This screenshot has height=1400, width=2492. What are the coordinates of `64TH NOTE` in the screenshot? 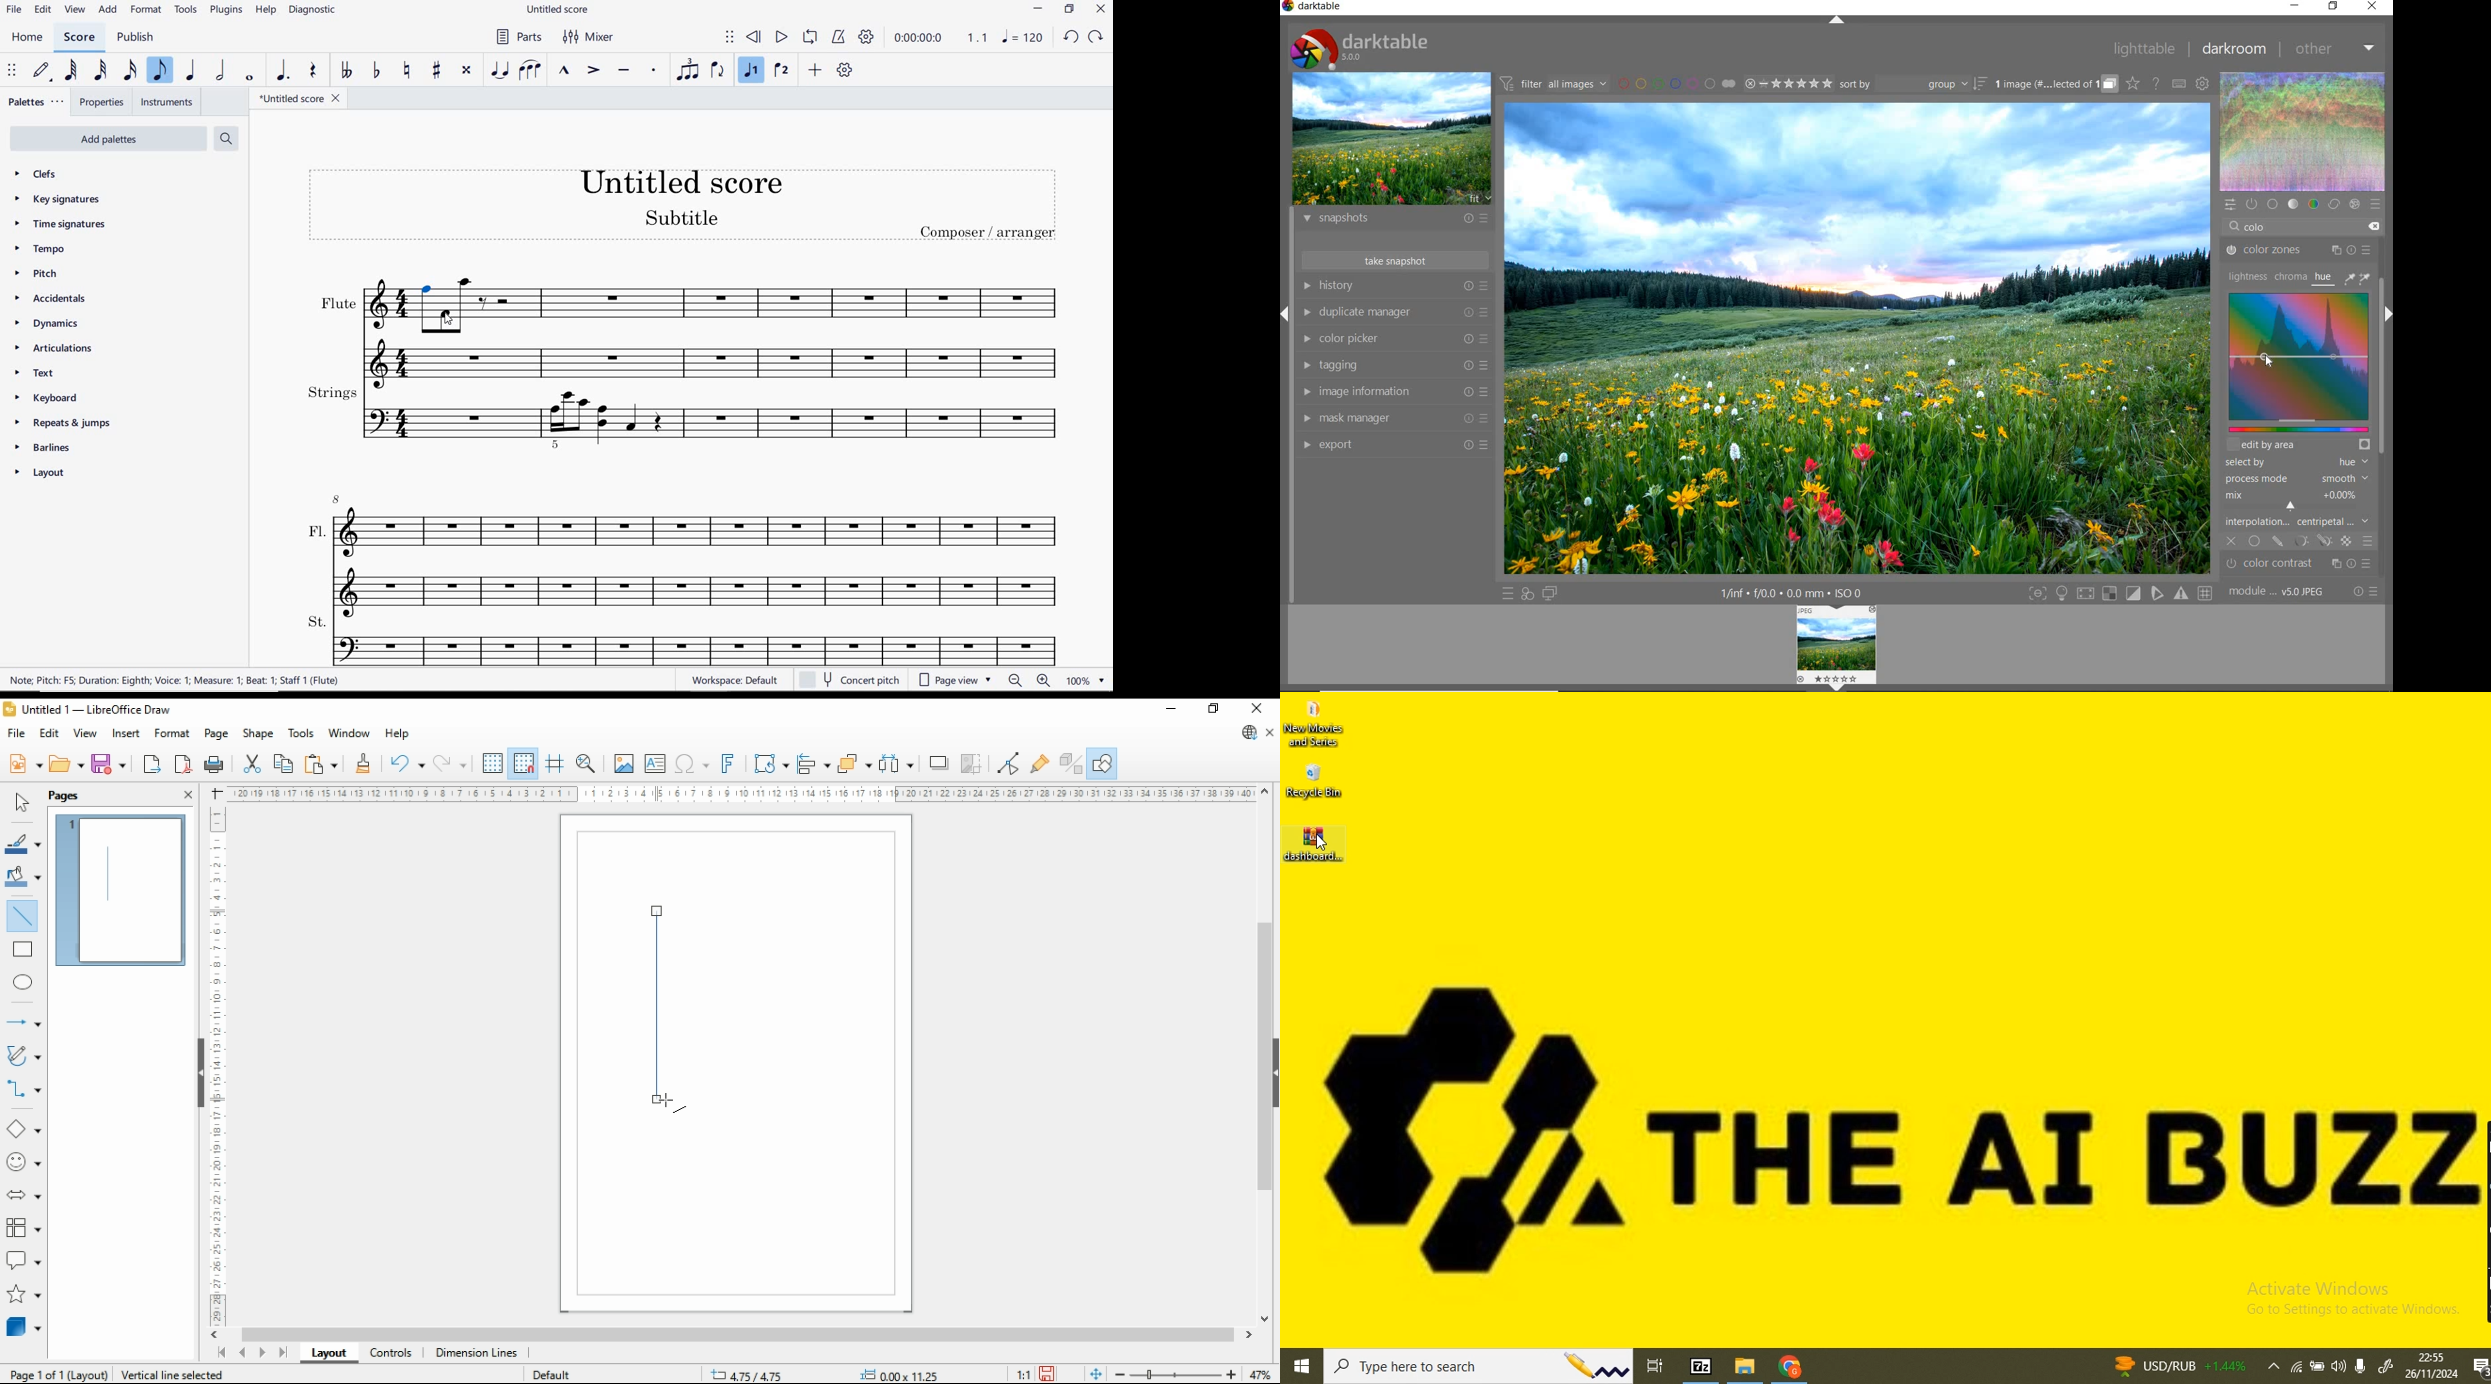 It's located at (71, 70).